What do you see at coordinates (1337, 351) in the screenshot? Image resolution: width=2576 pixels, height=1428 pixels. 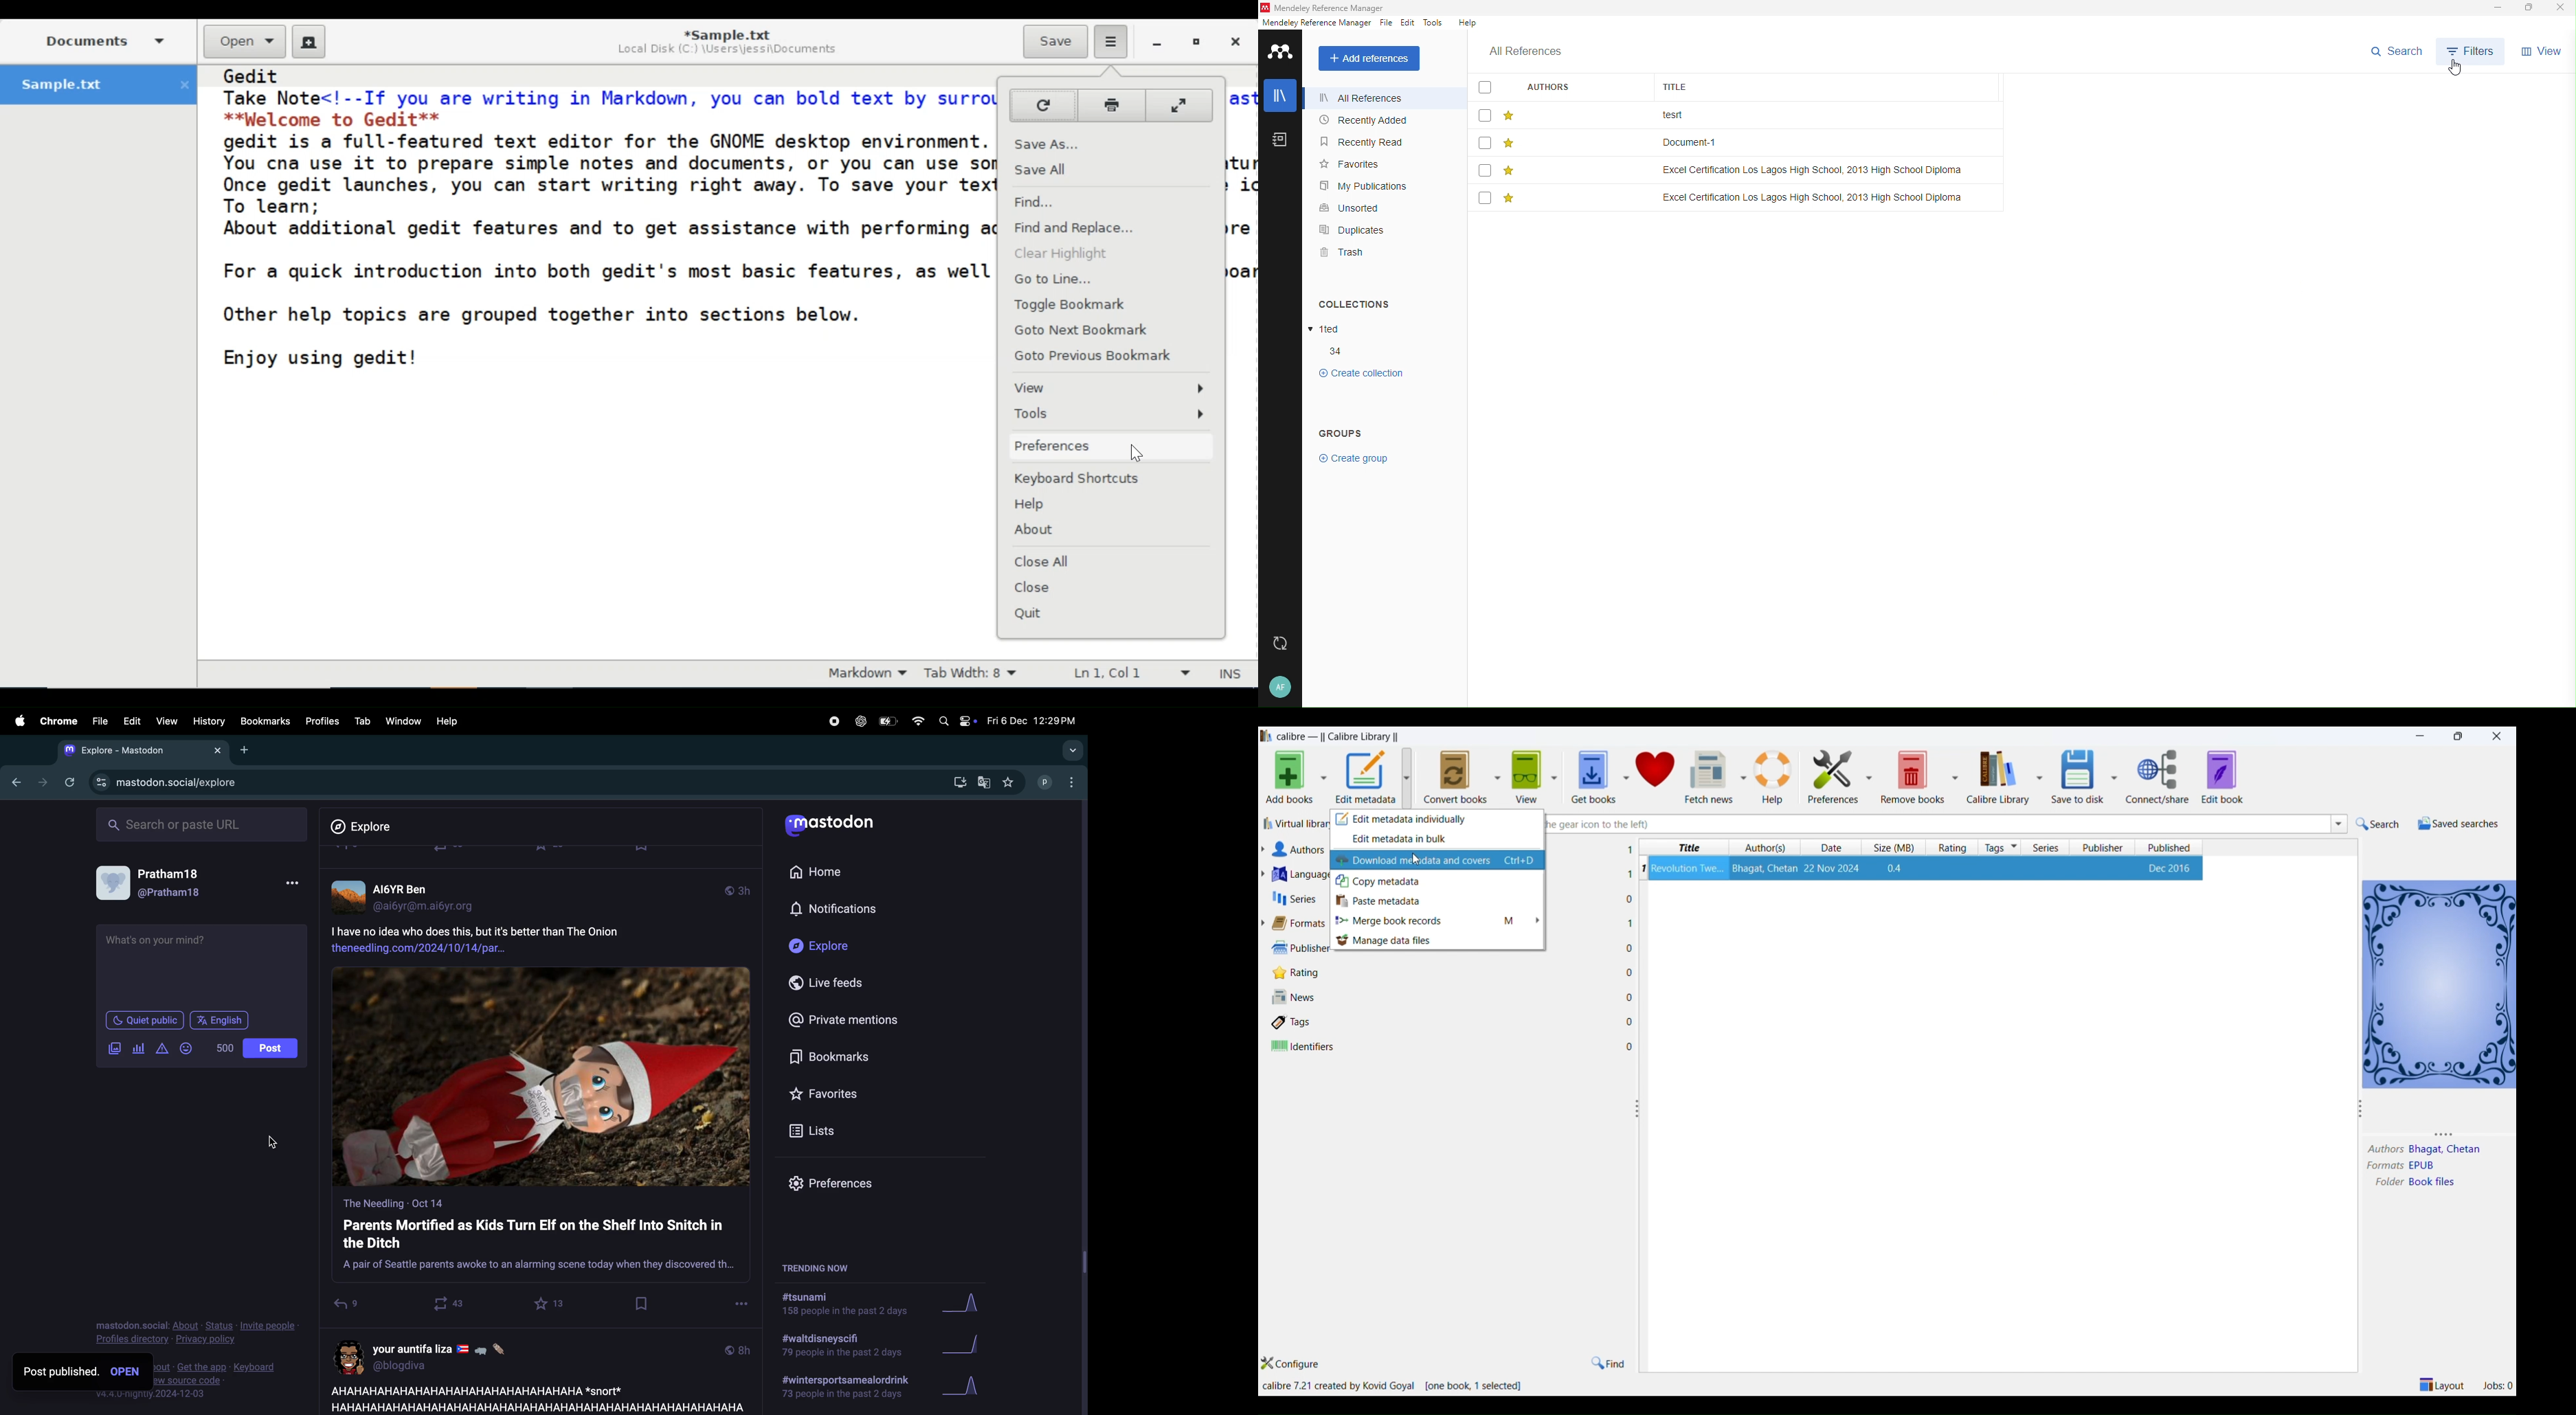 I see `collections` at bounding box center [1337, 351].